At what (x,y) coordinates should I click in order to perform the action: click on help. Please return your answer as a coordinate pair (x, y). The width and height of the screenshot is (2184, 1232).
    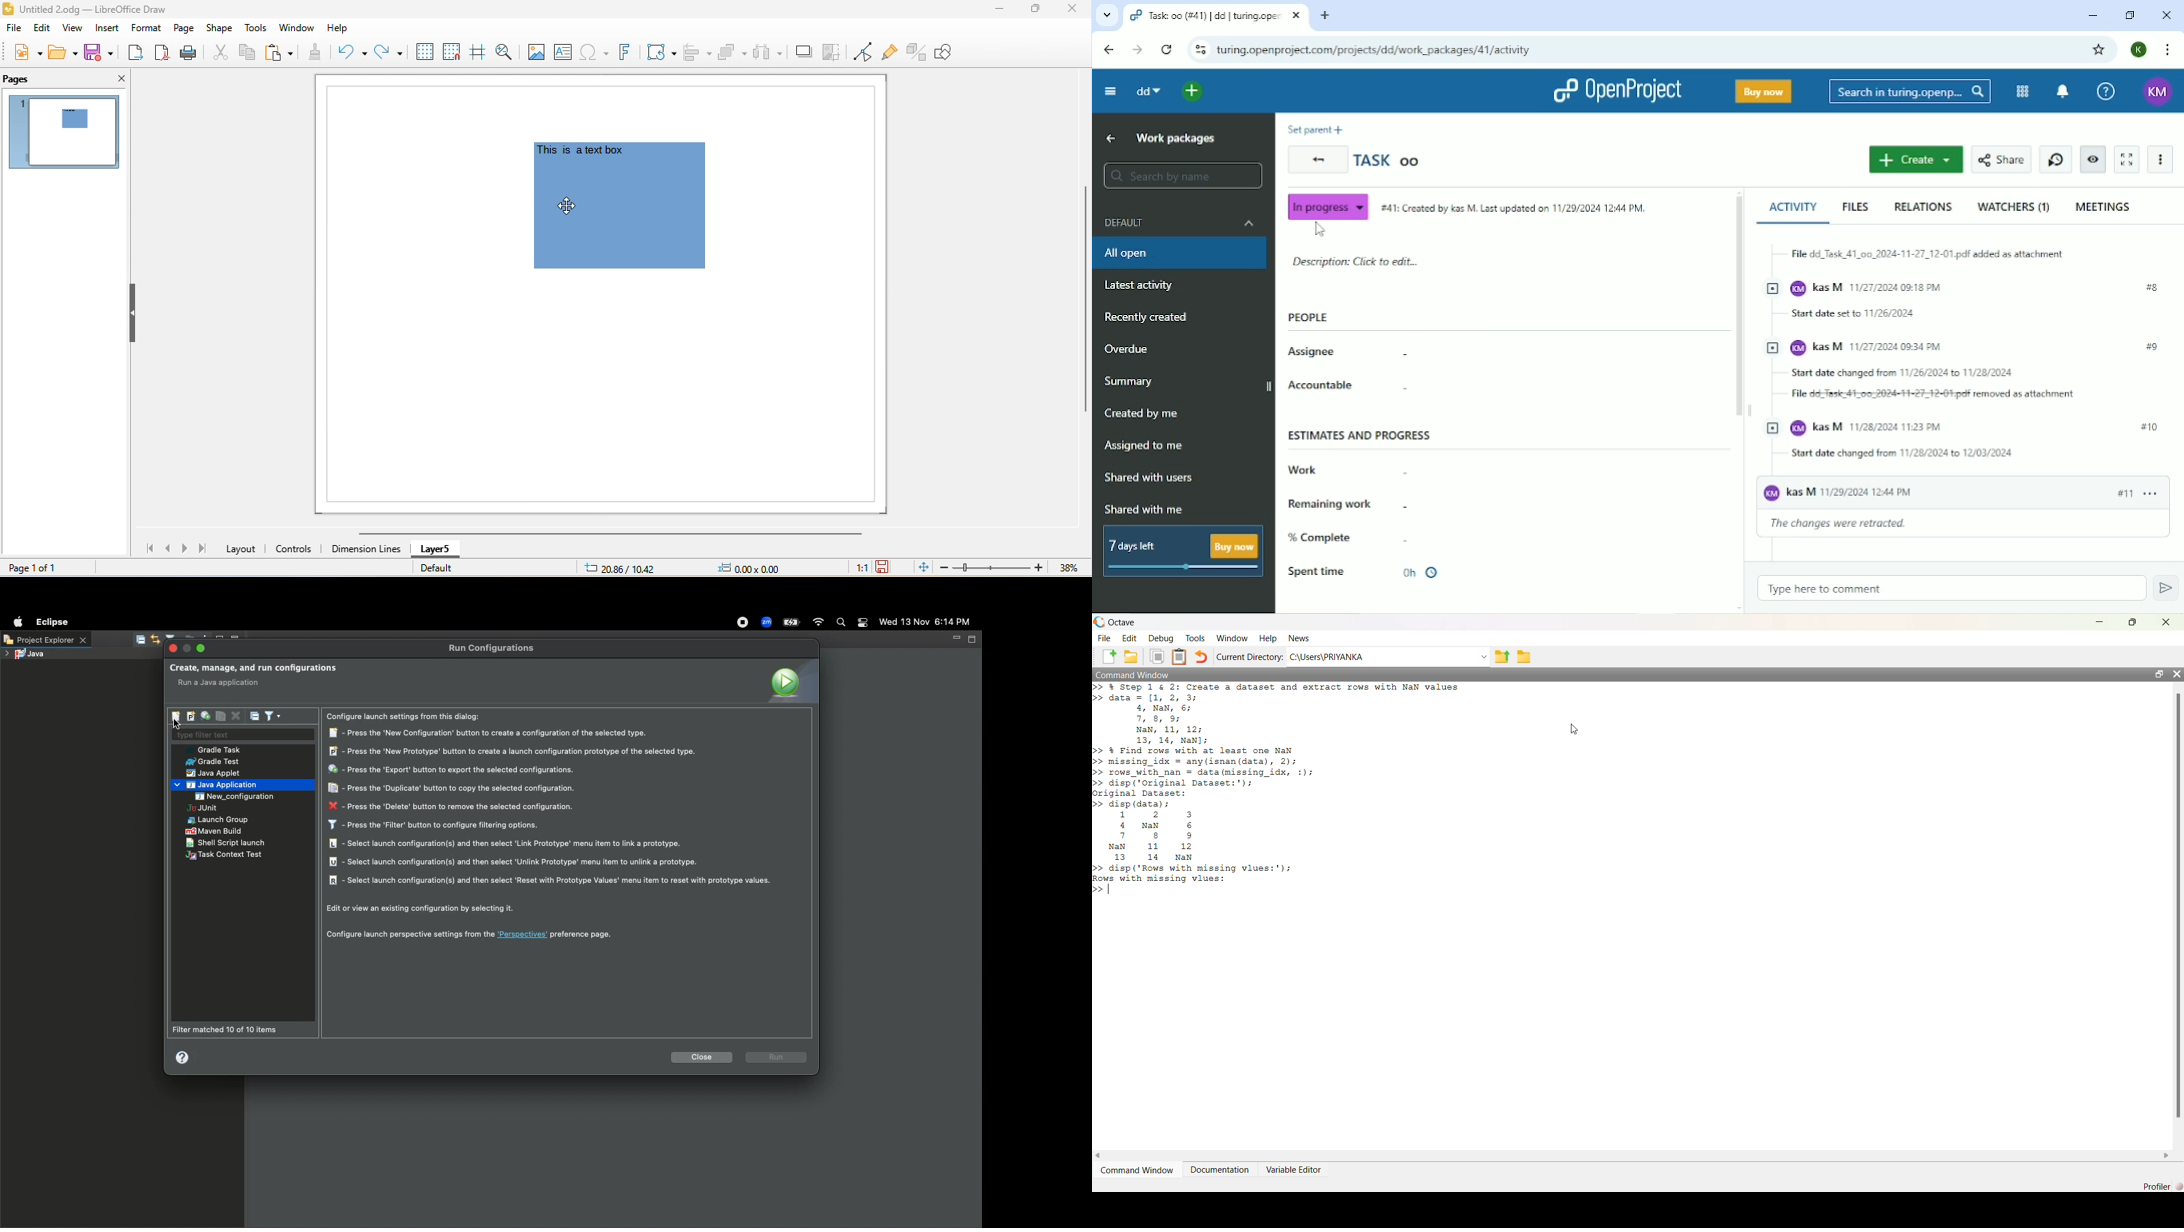
    Looking at the image, I should click on (344, 30).